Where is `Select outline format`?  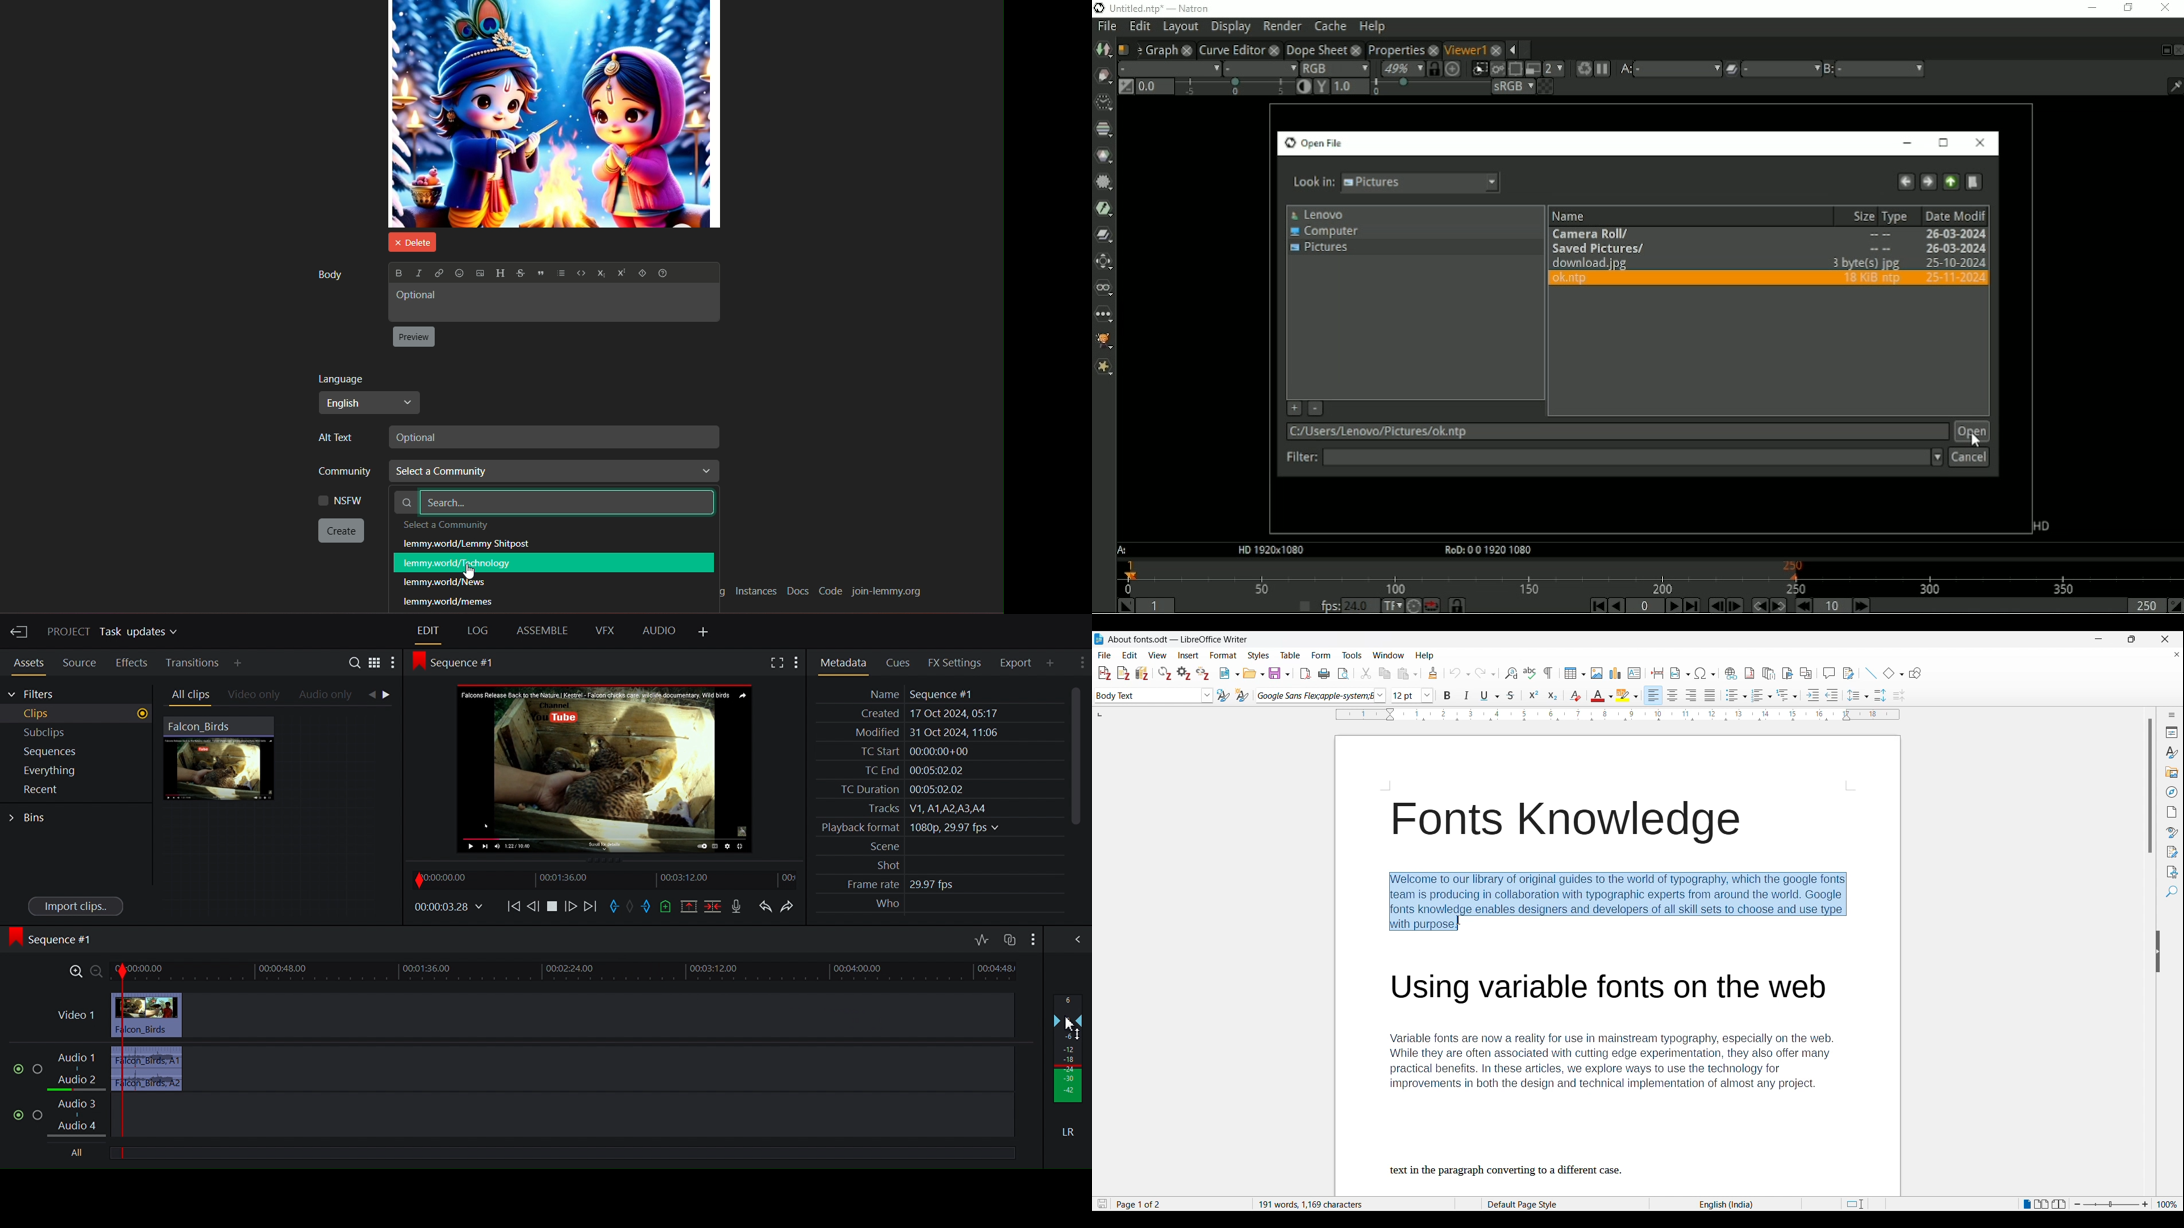
Select outline format is located at coordinates (1787, 695).